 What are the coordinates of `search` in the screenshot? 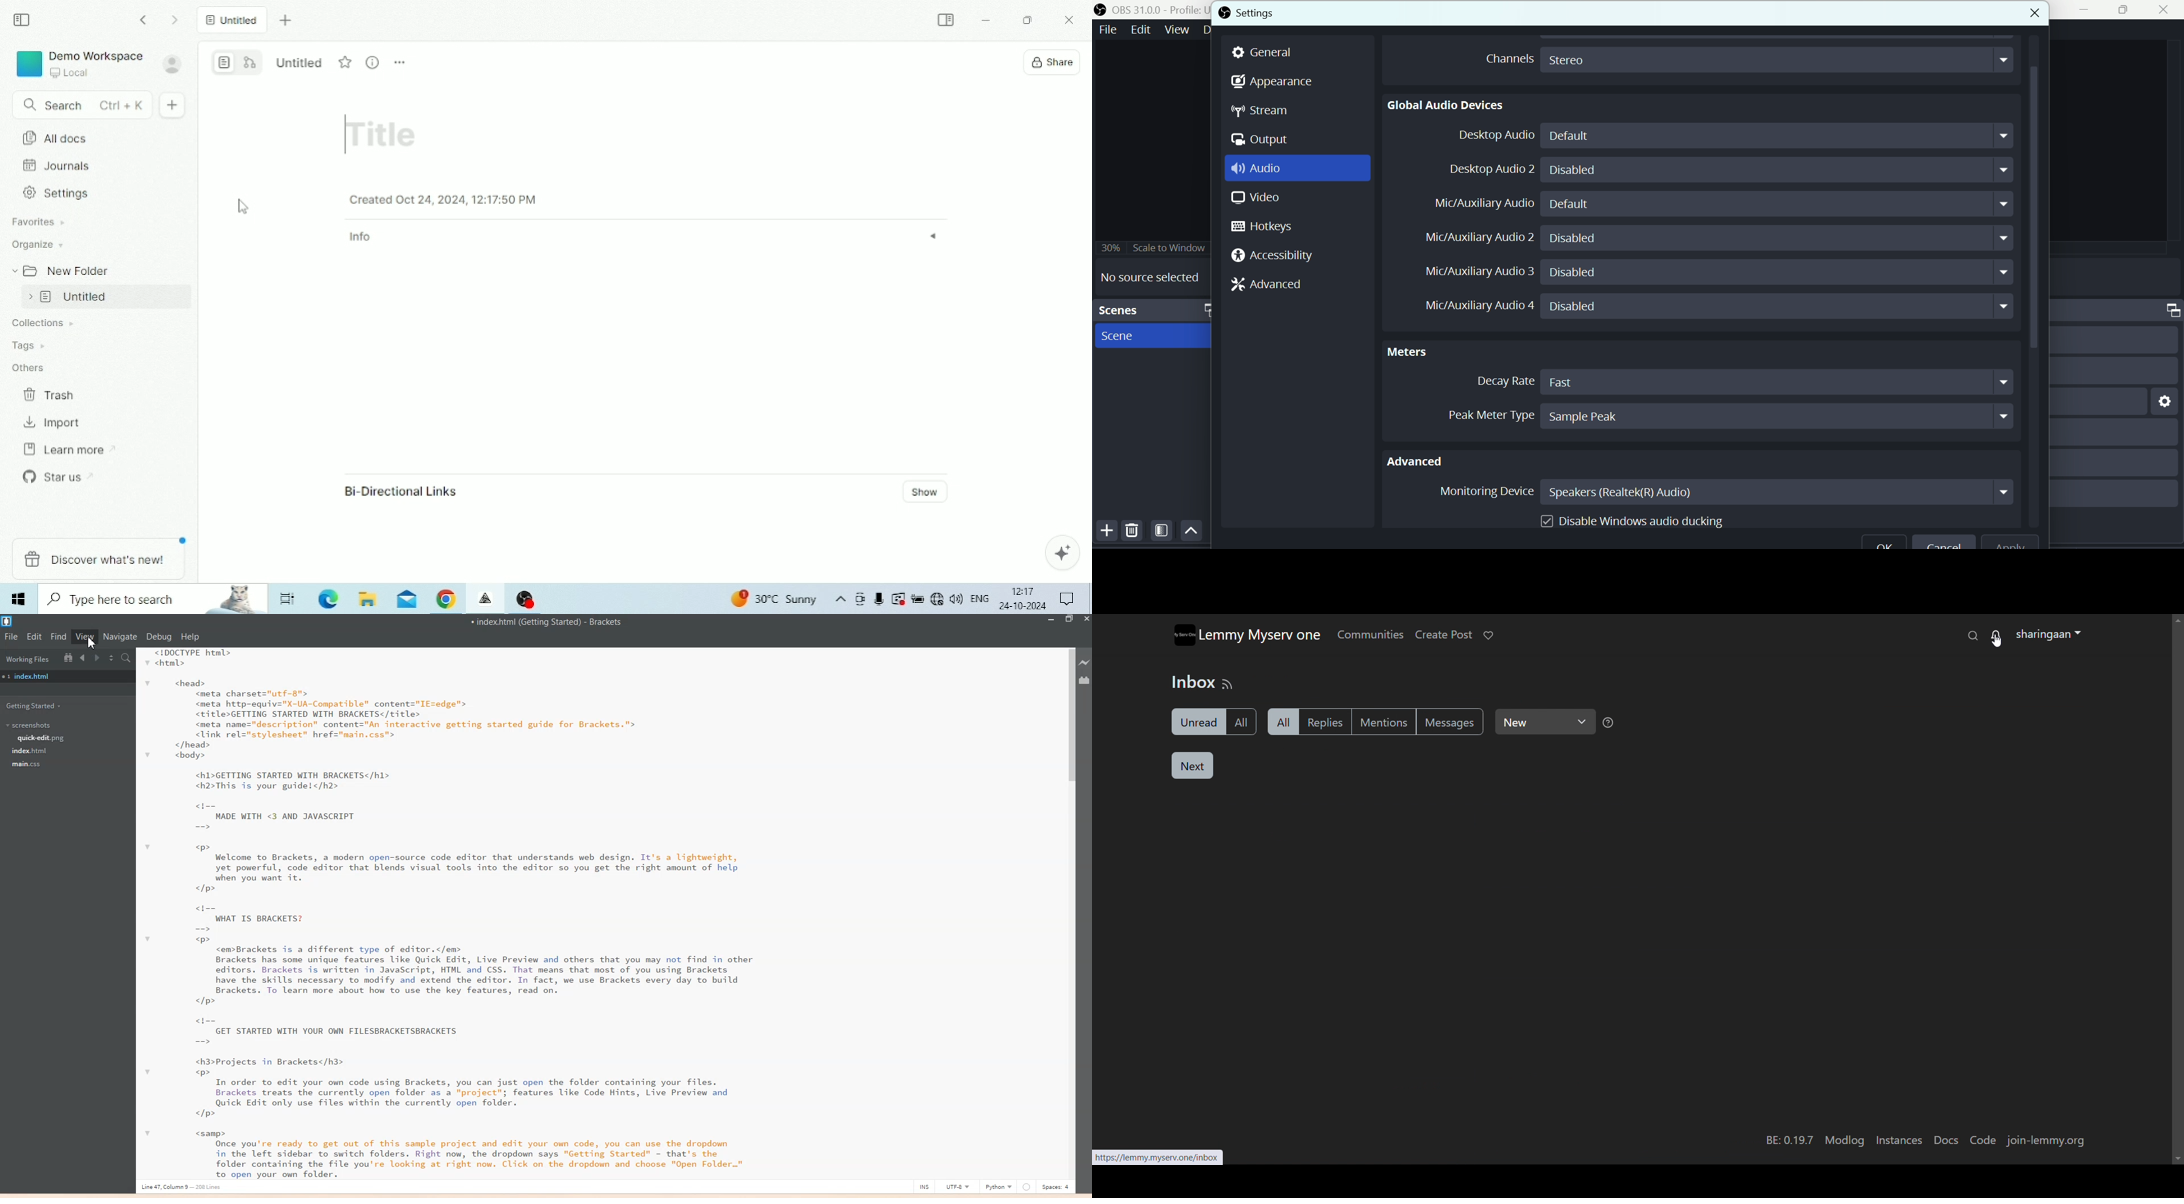 It's located at (1972, 636).